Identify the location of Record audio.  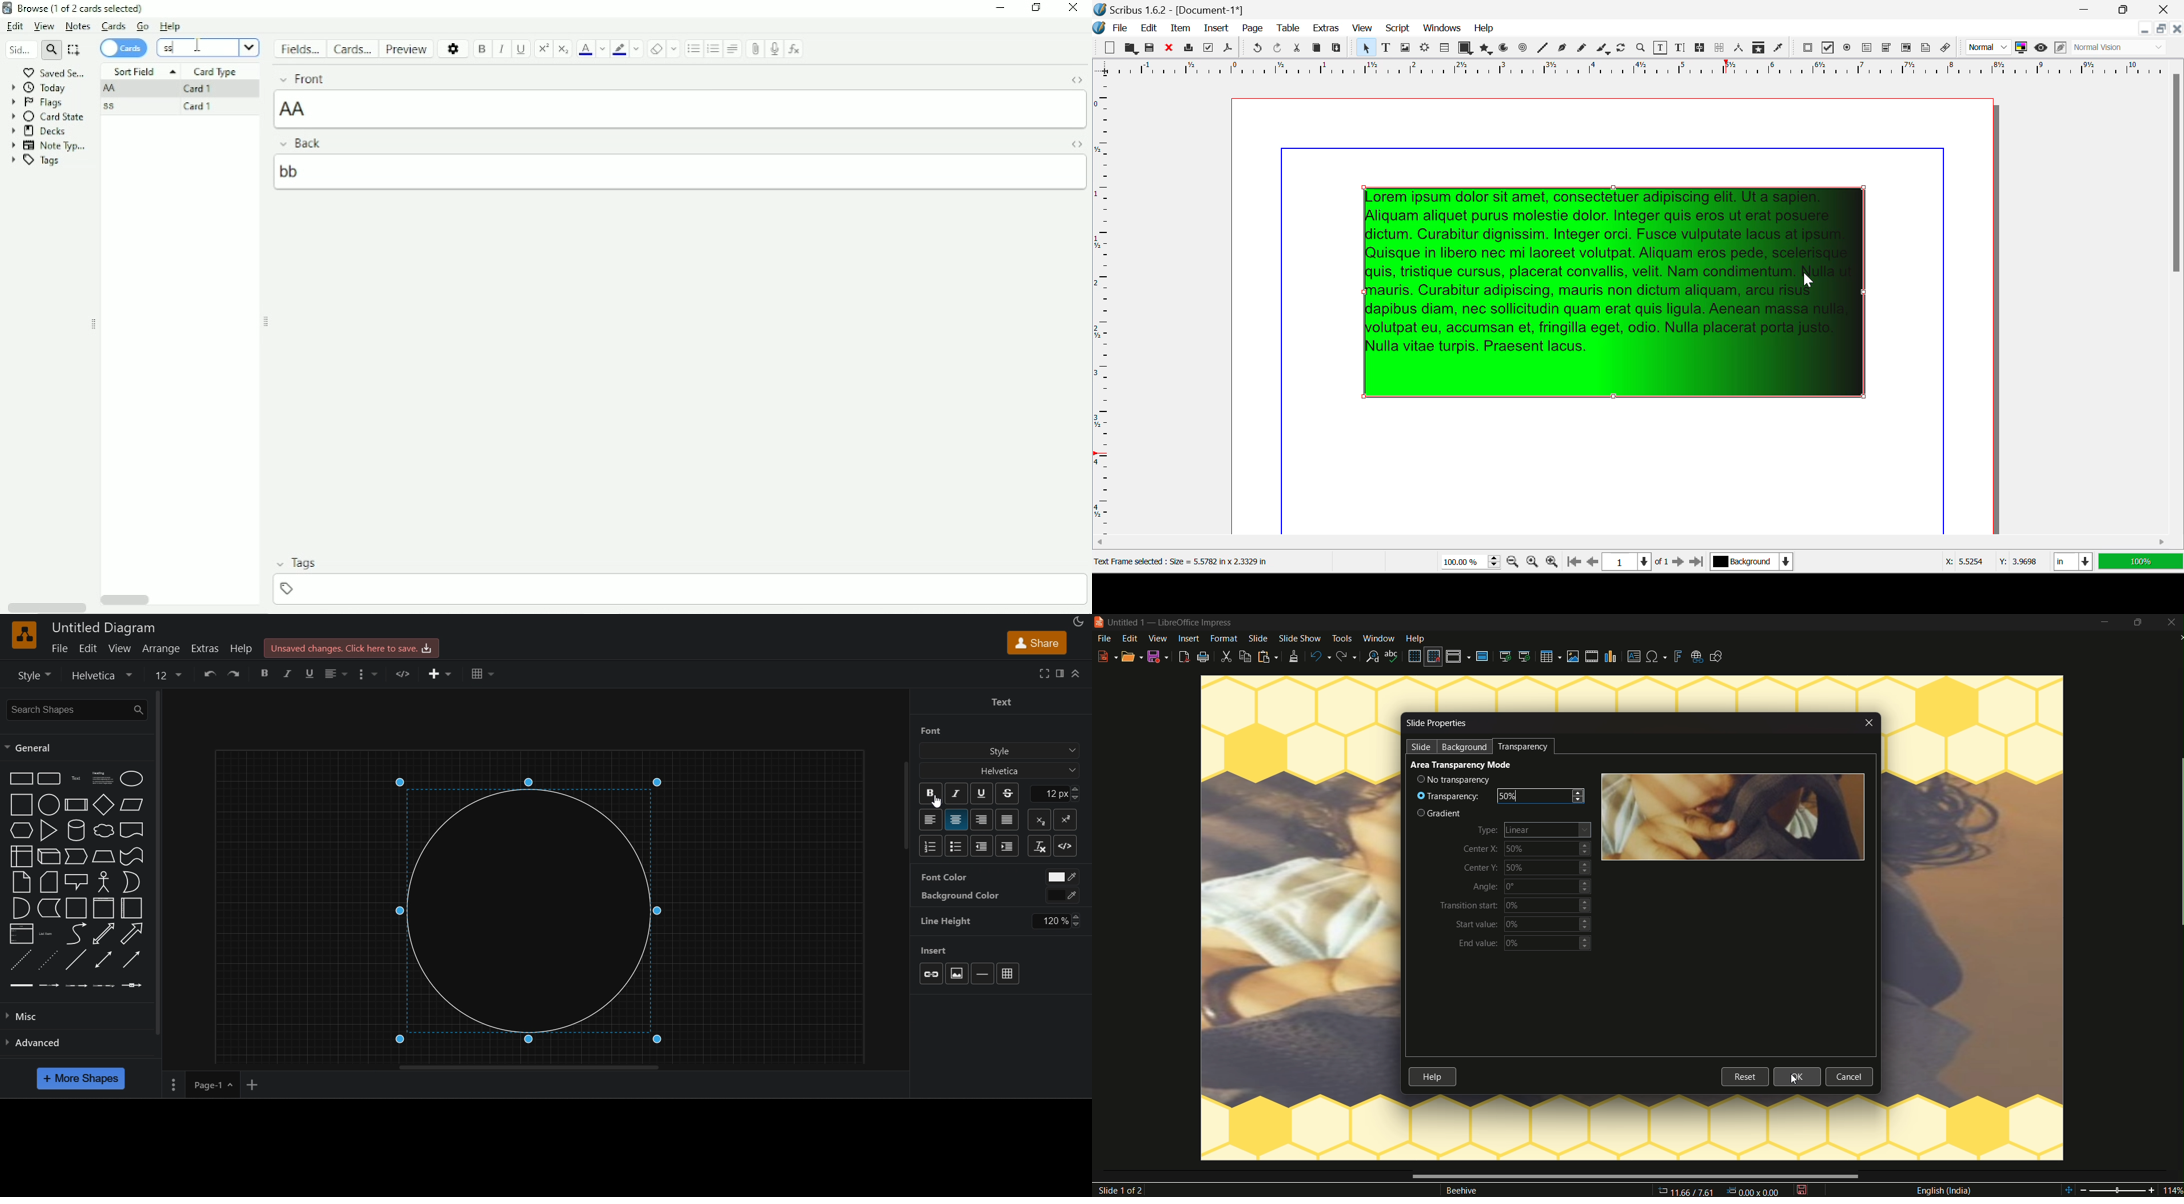
(775, 49).